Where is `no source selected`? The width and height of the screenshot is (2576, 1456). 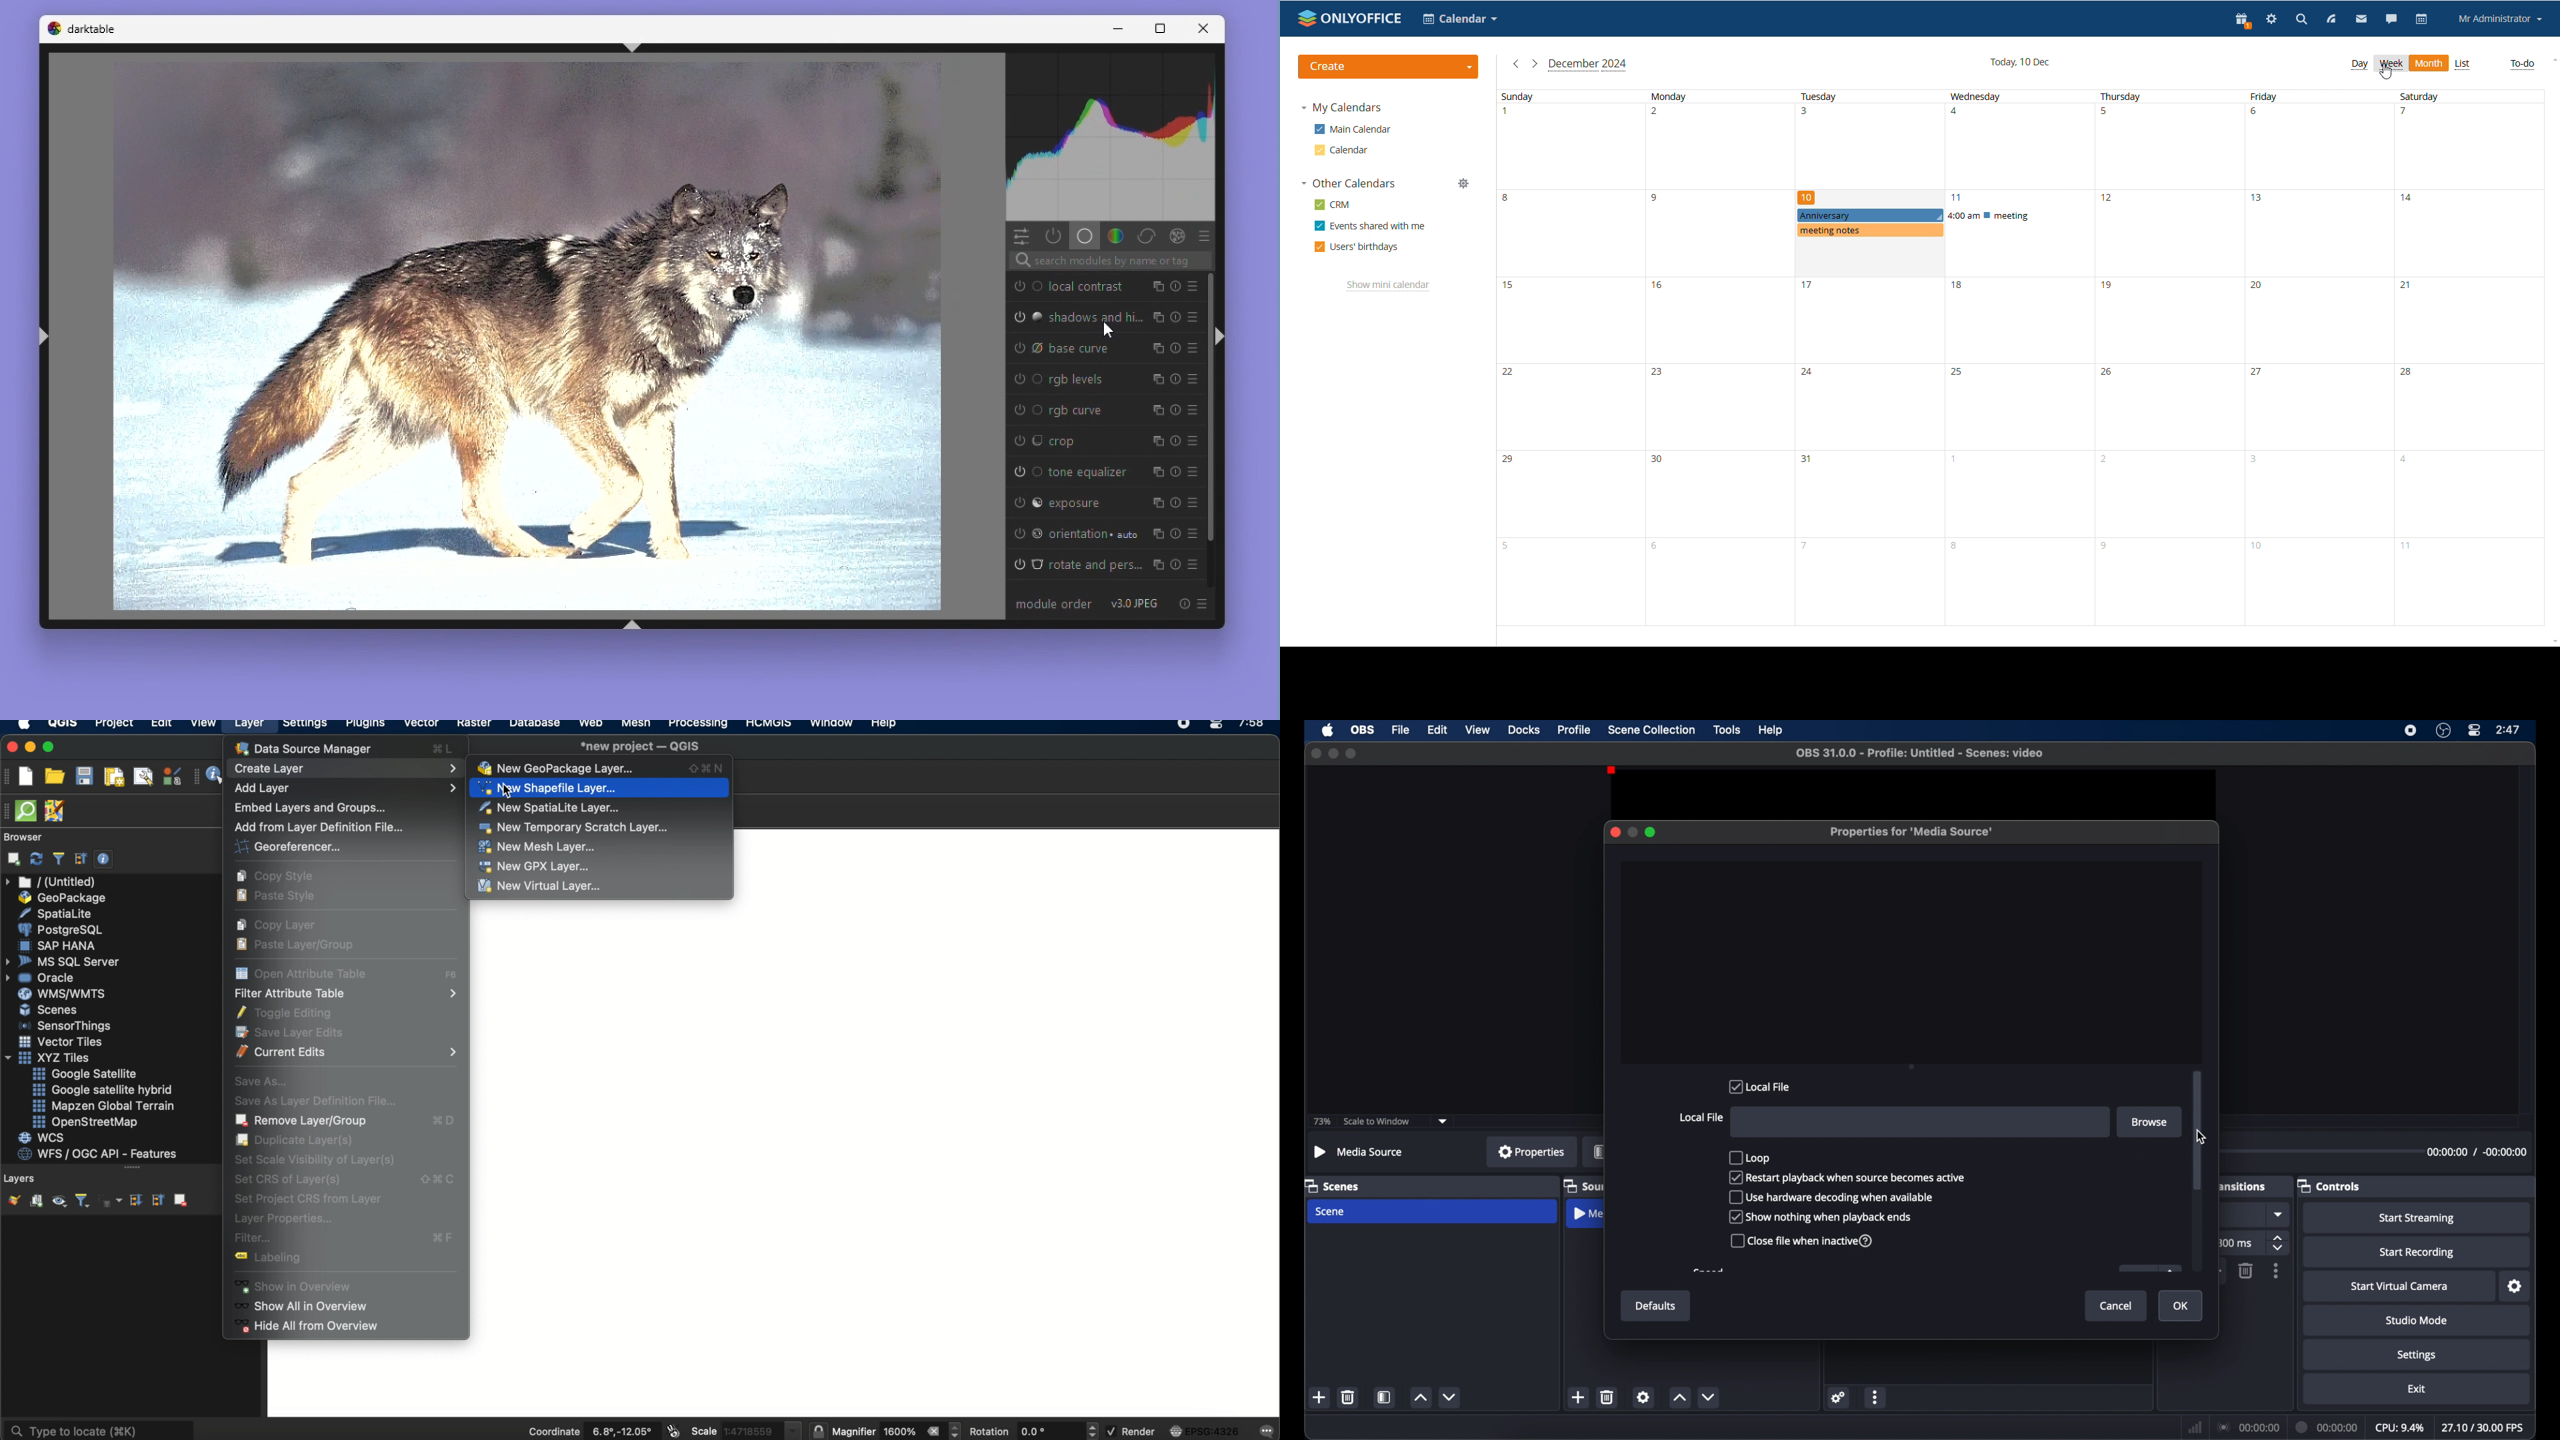
no source selected is located at coordinates (1359, 1151).